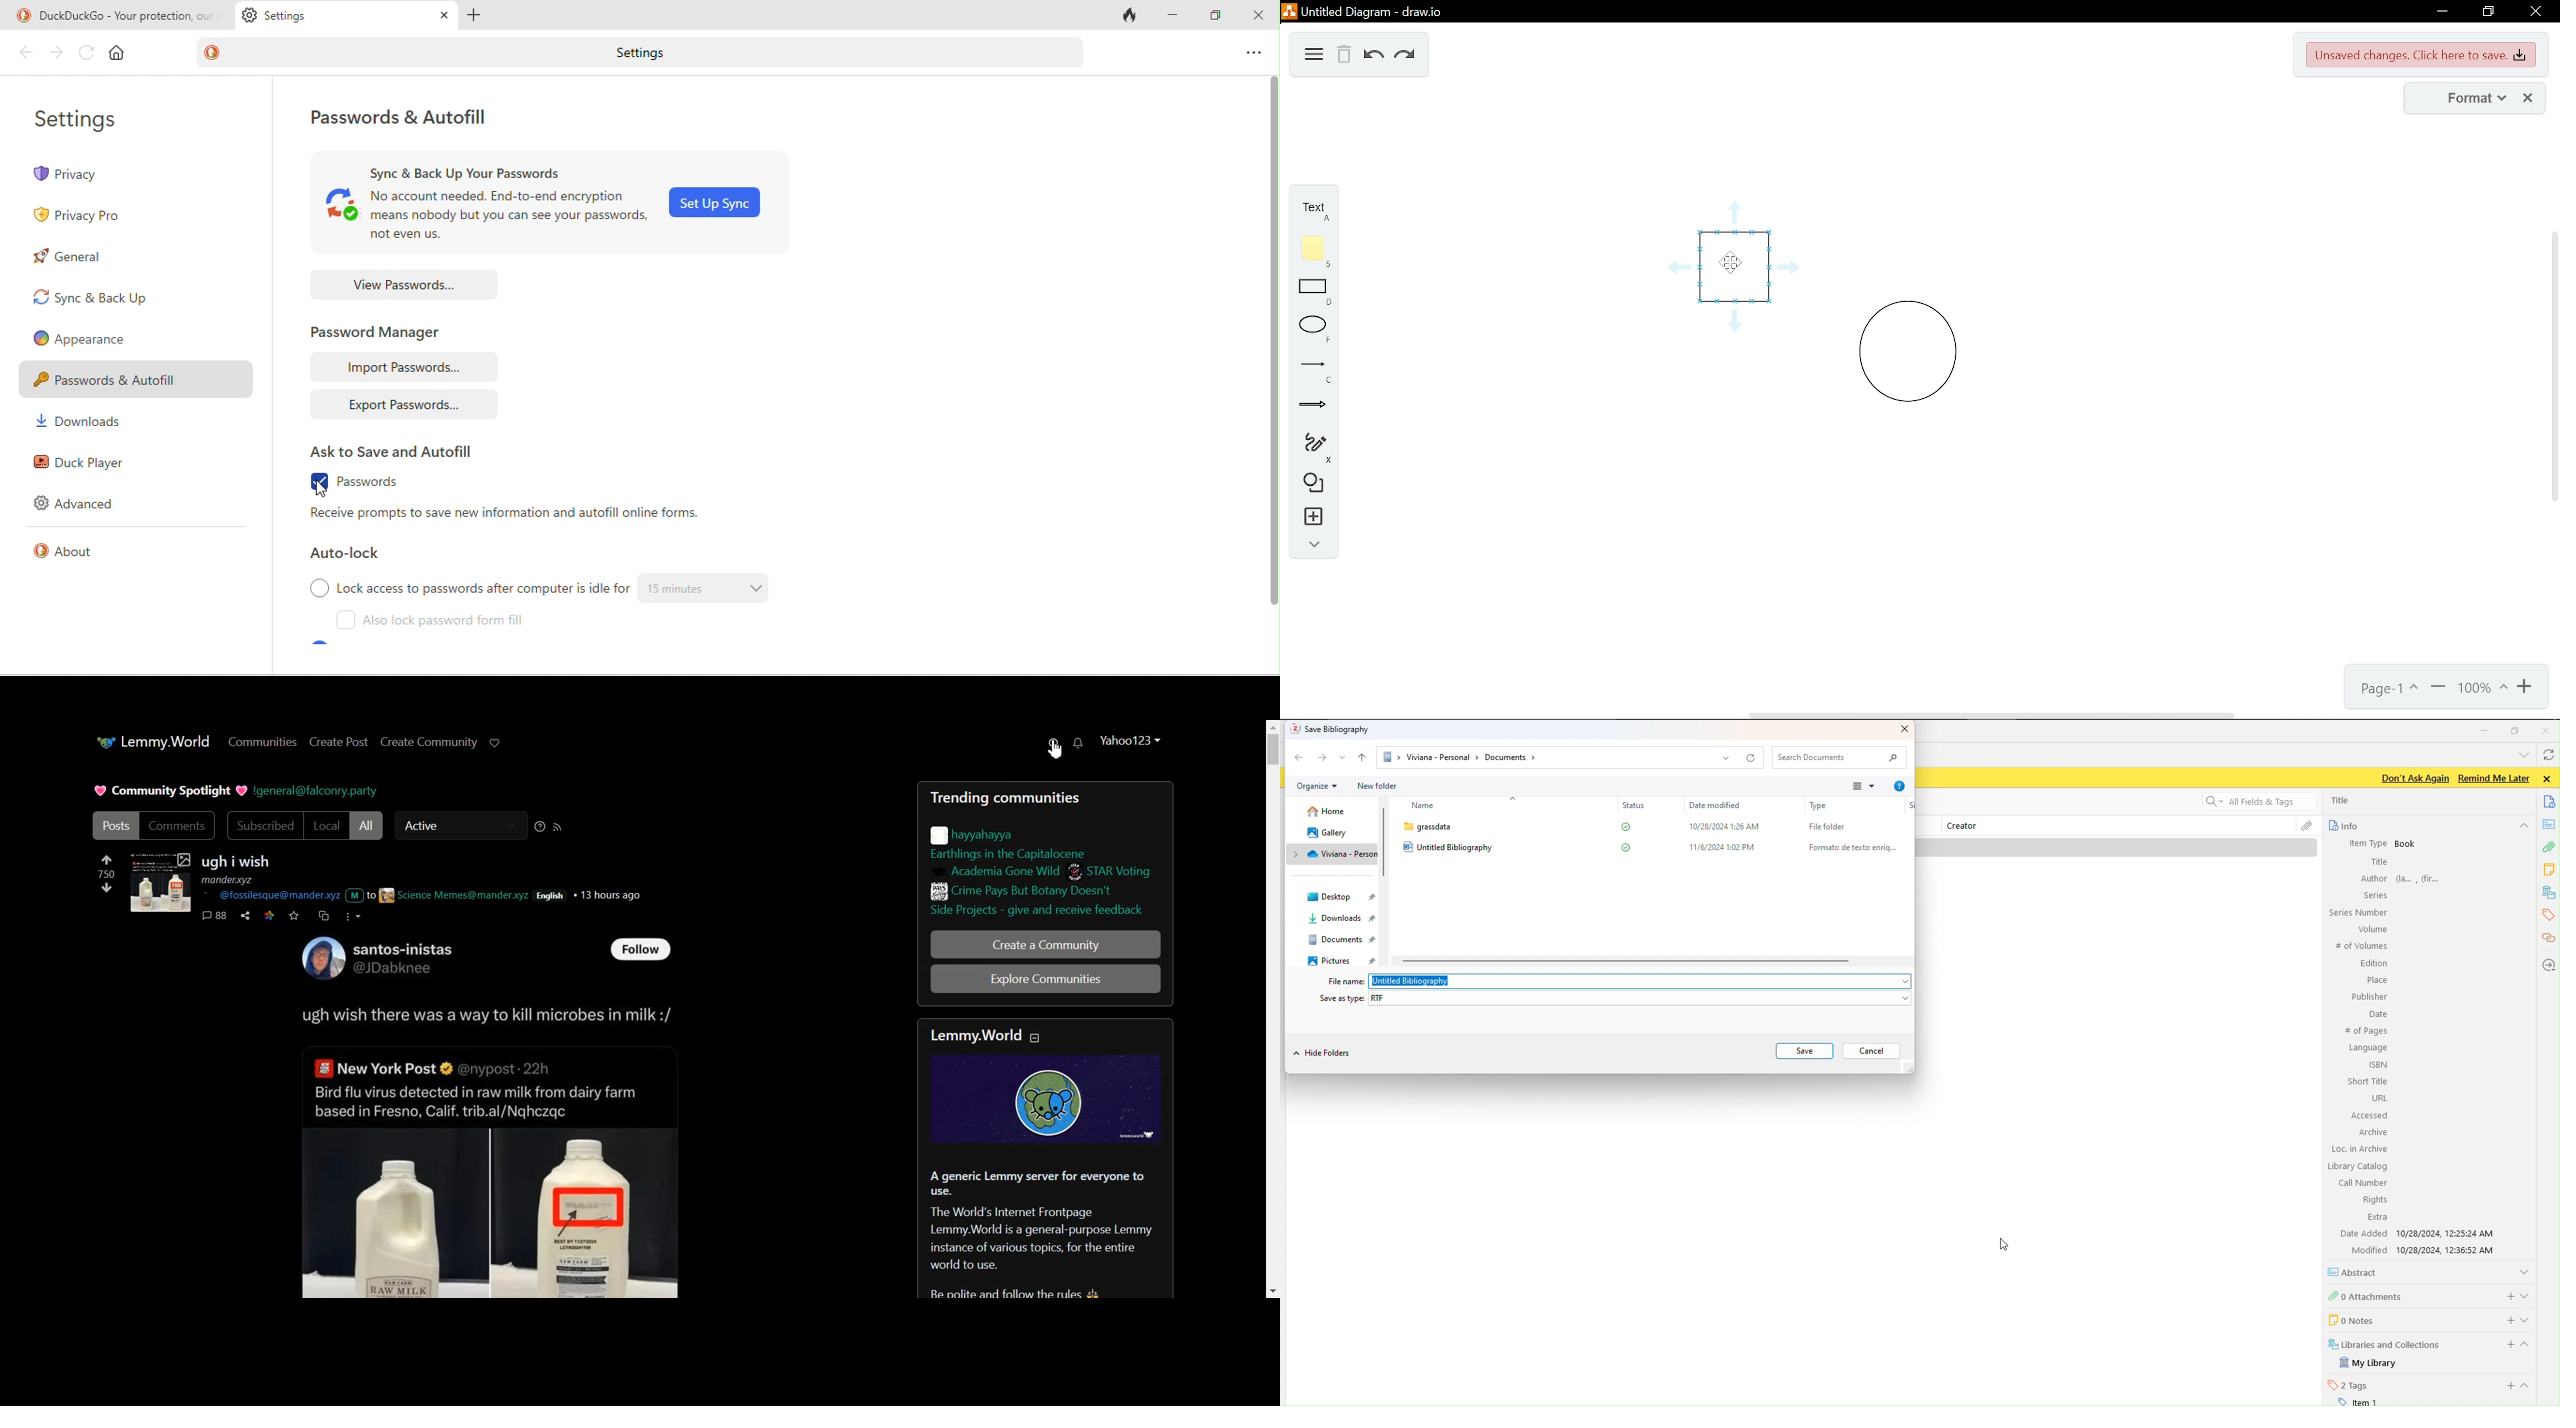 This screenshot has height=1428, width=2576. Describe the element at coordinates (2372, 878) in the screenshot. I see `Author` at that location.